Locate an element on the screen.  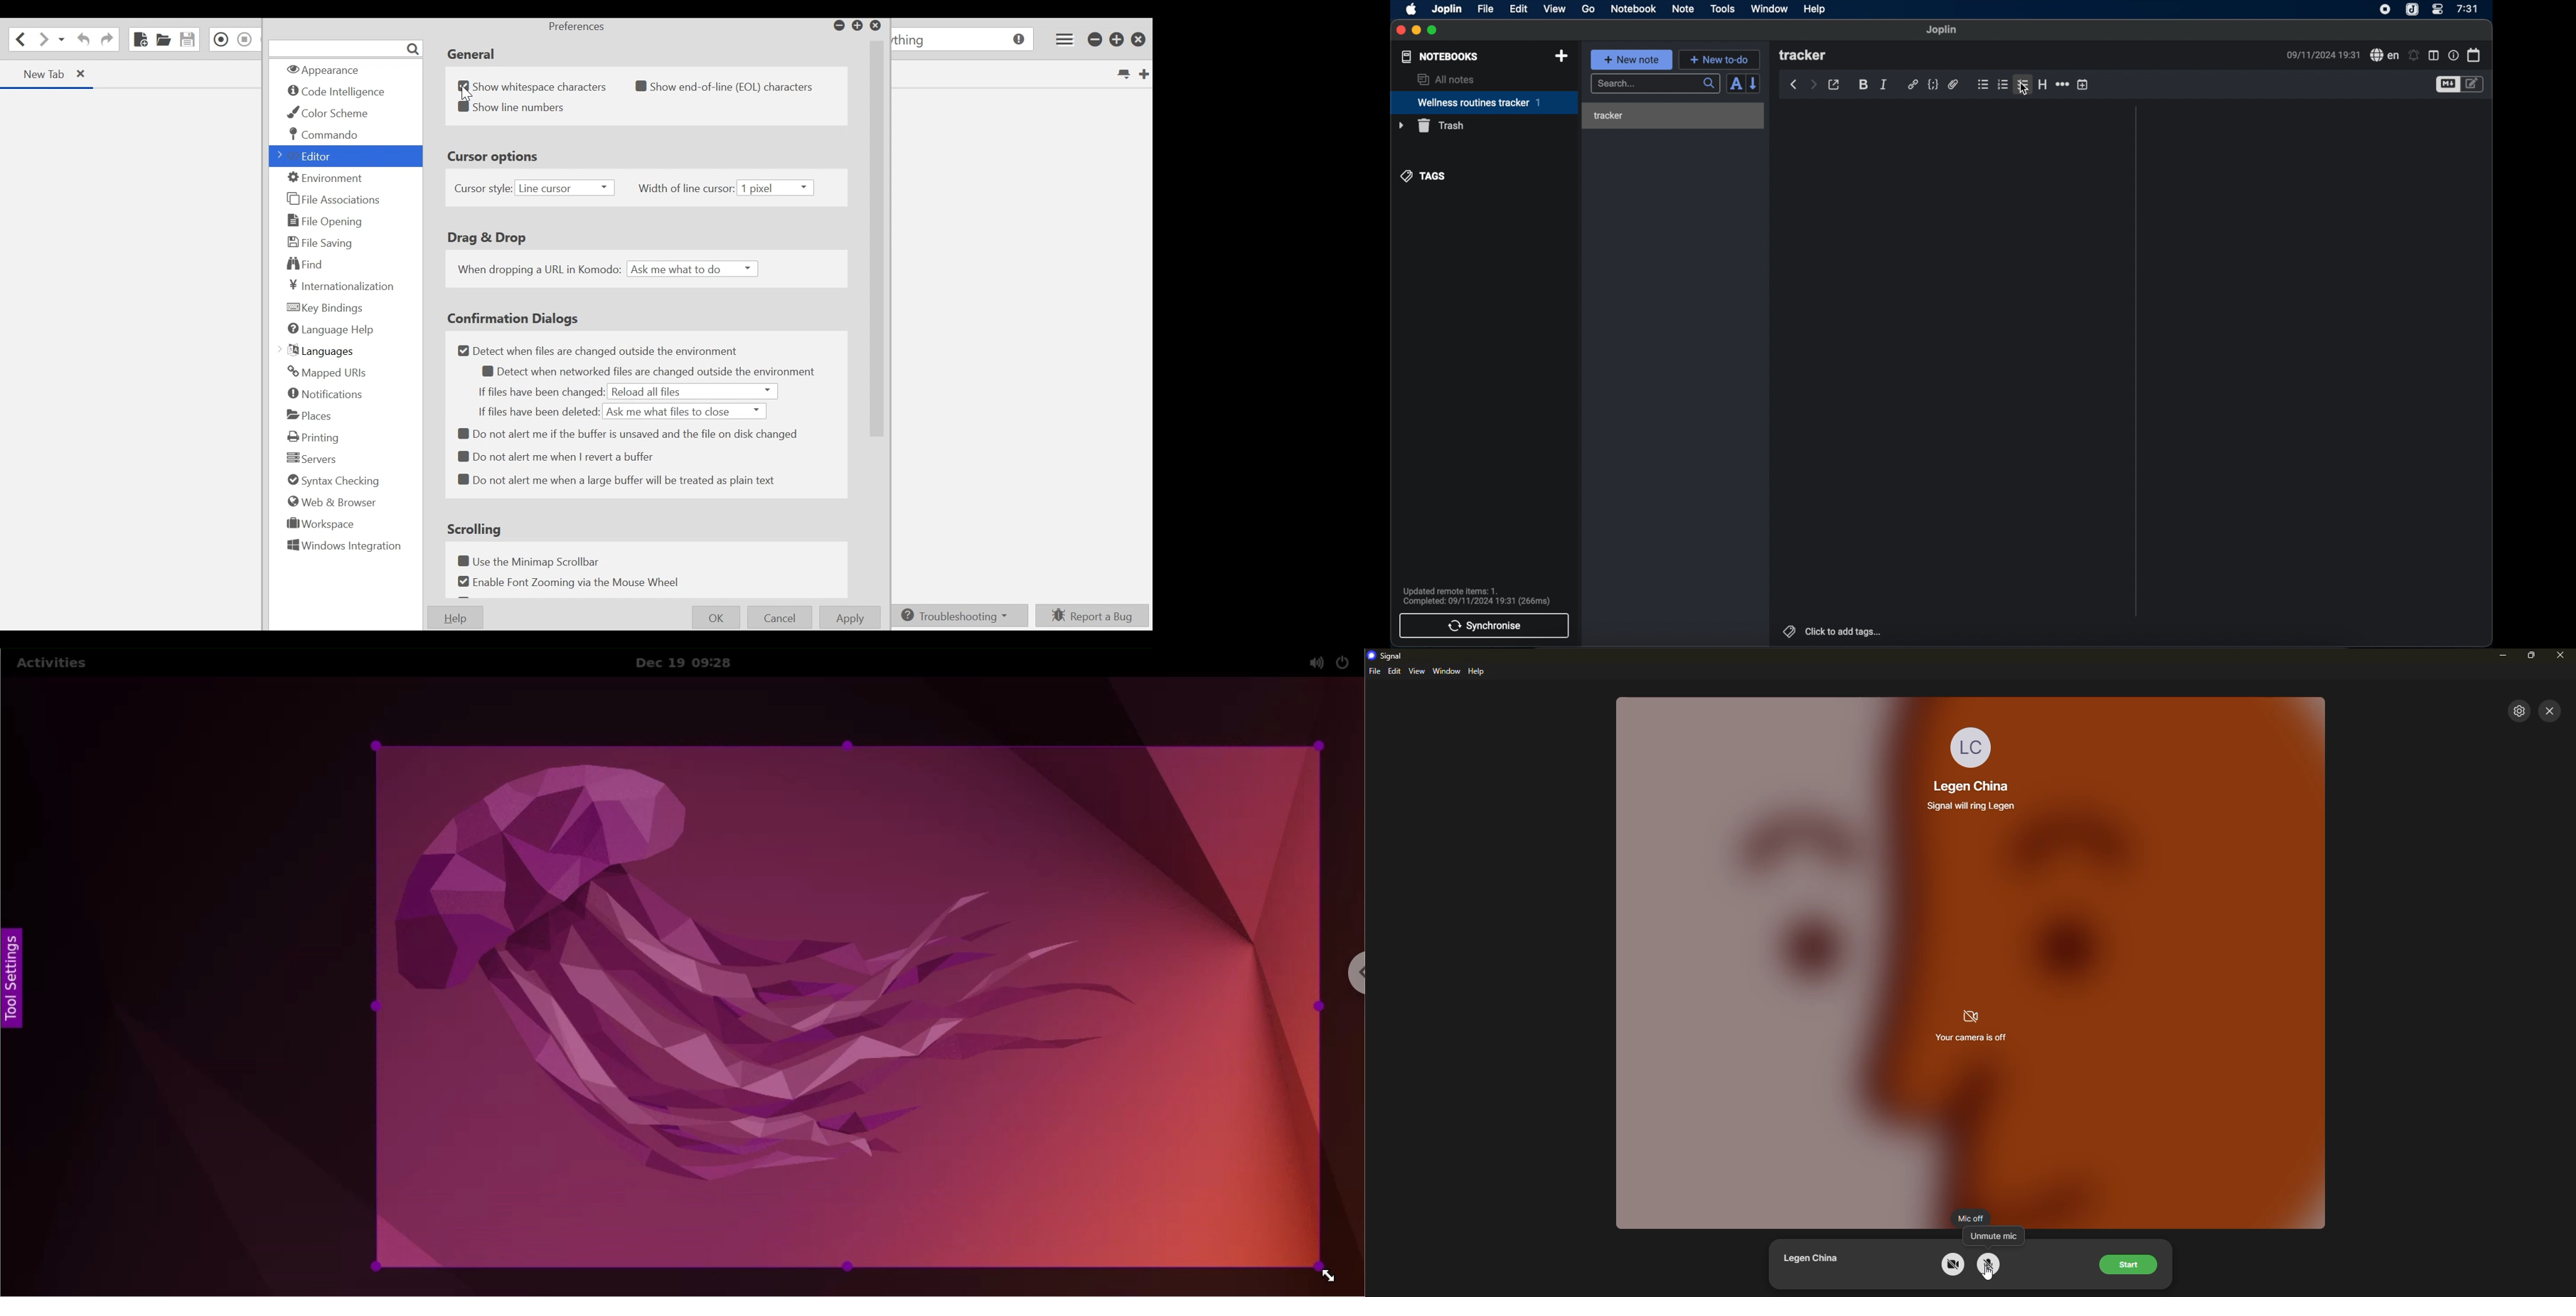
minimize is located at coordinates (1417, 31).